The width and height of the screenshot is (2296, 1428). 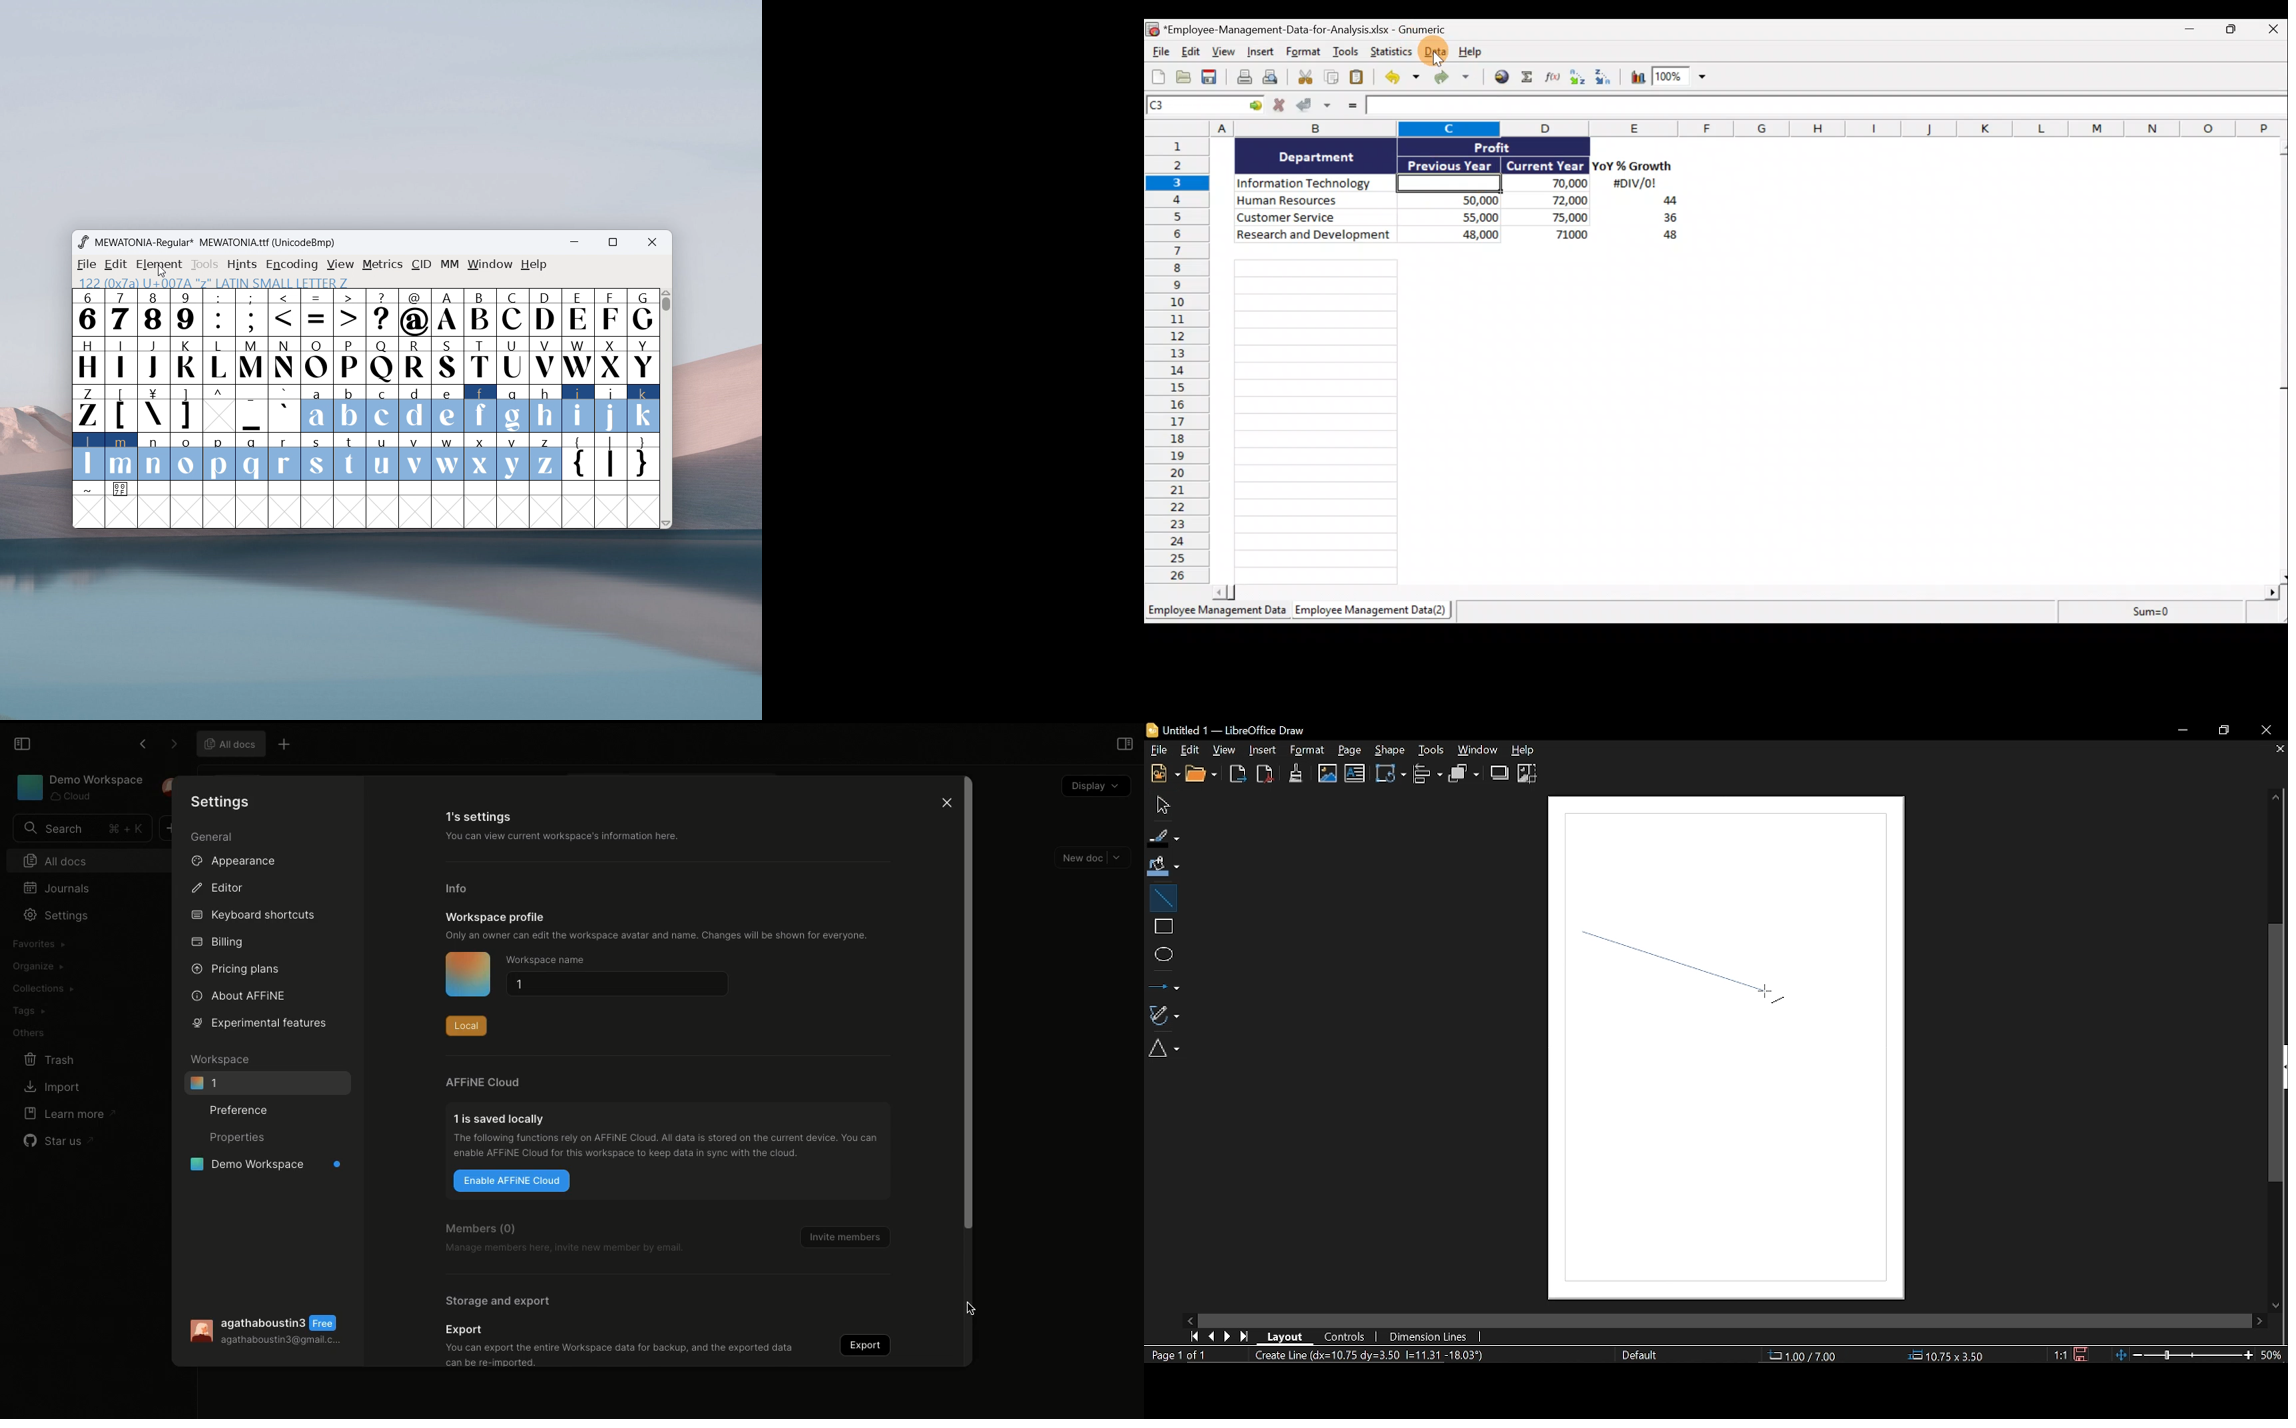 What do you see at coordinates (1194, 107) in the screenshot?
I see `Cell name C1` at bounding box center [1194, 107].